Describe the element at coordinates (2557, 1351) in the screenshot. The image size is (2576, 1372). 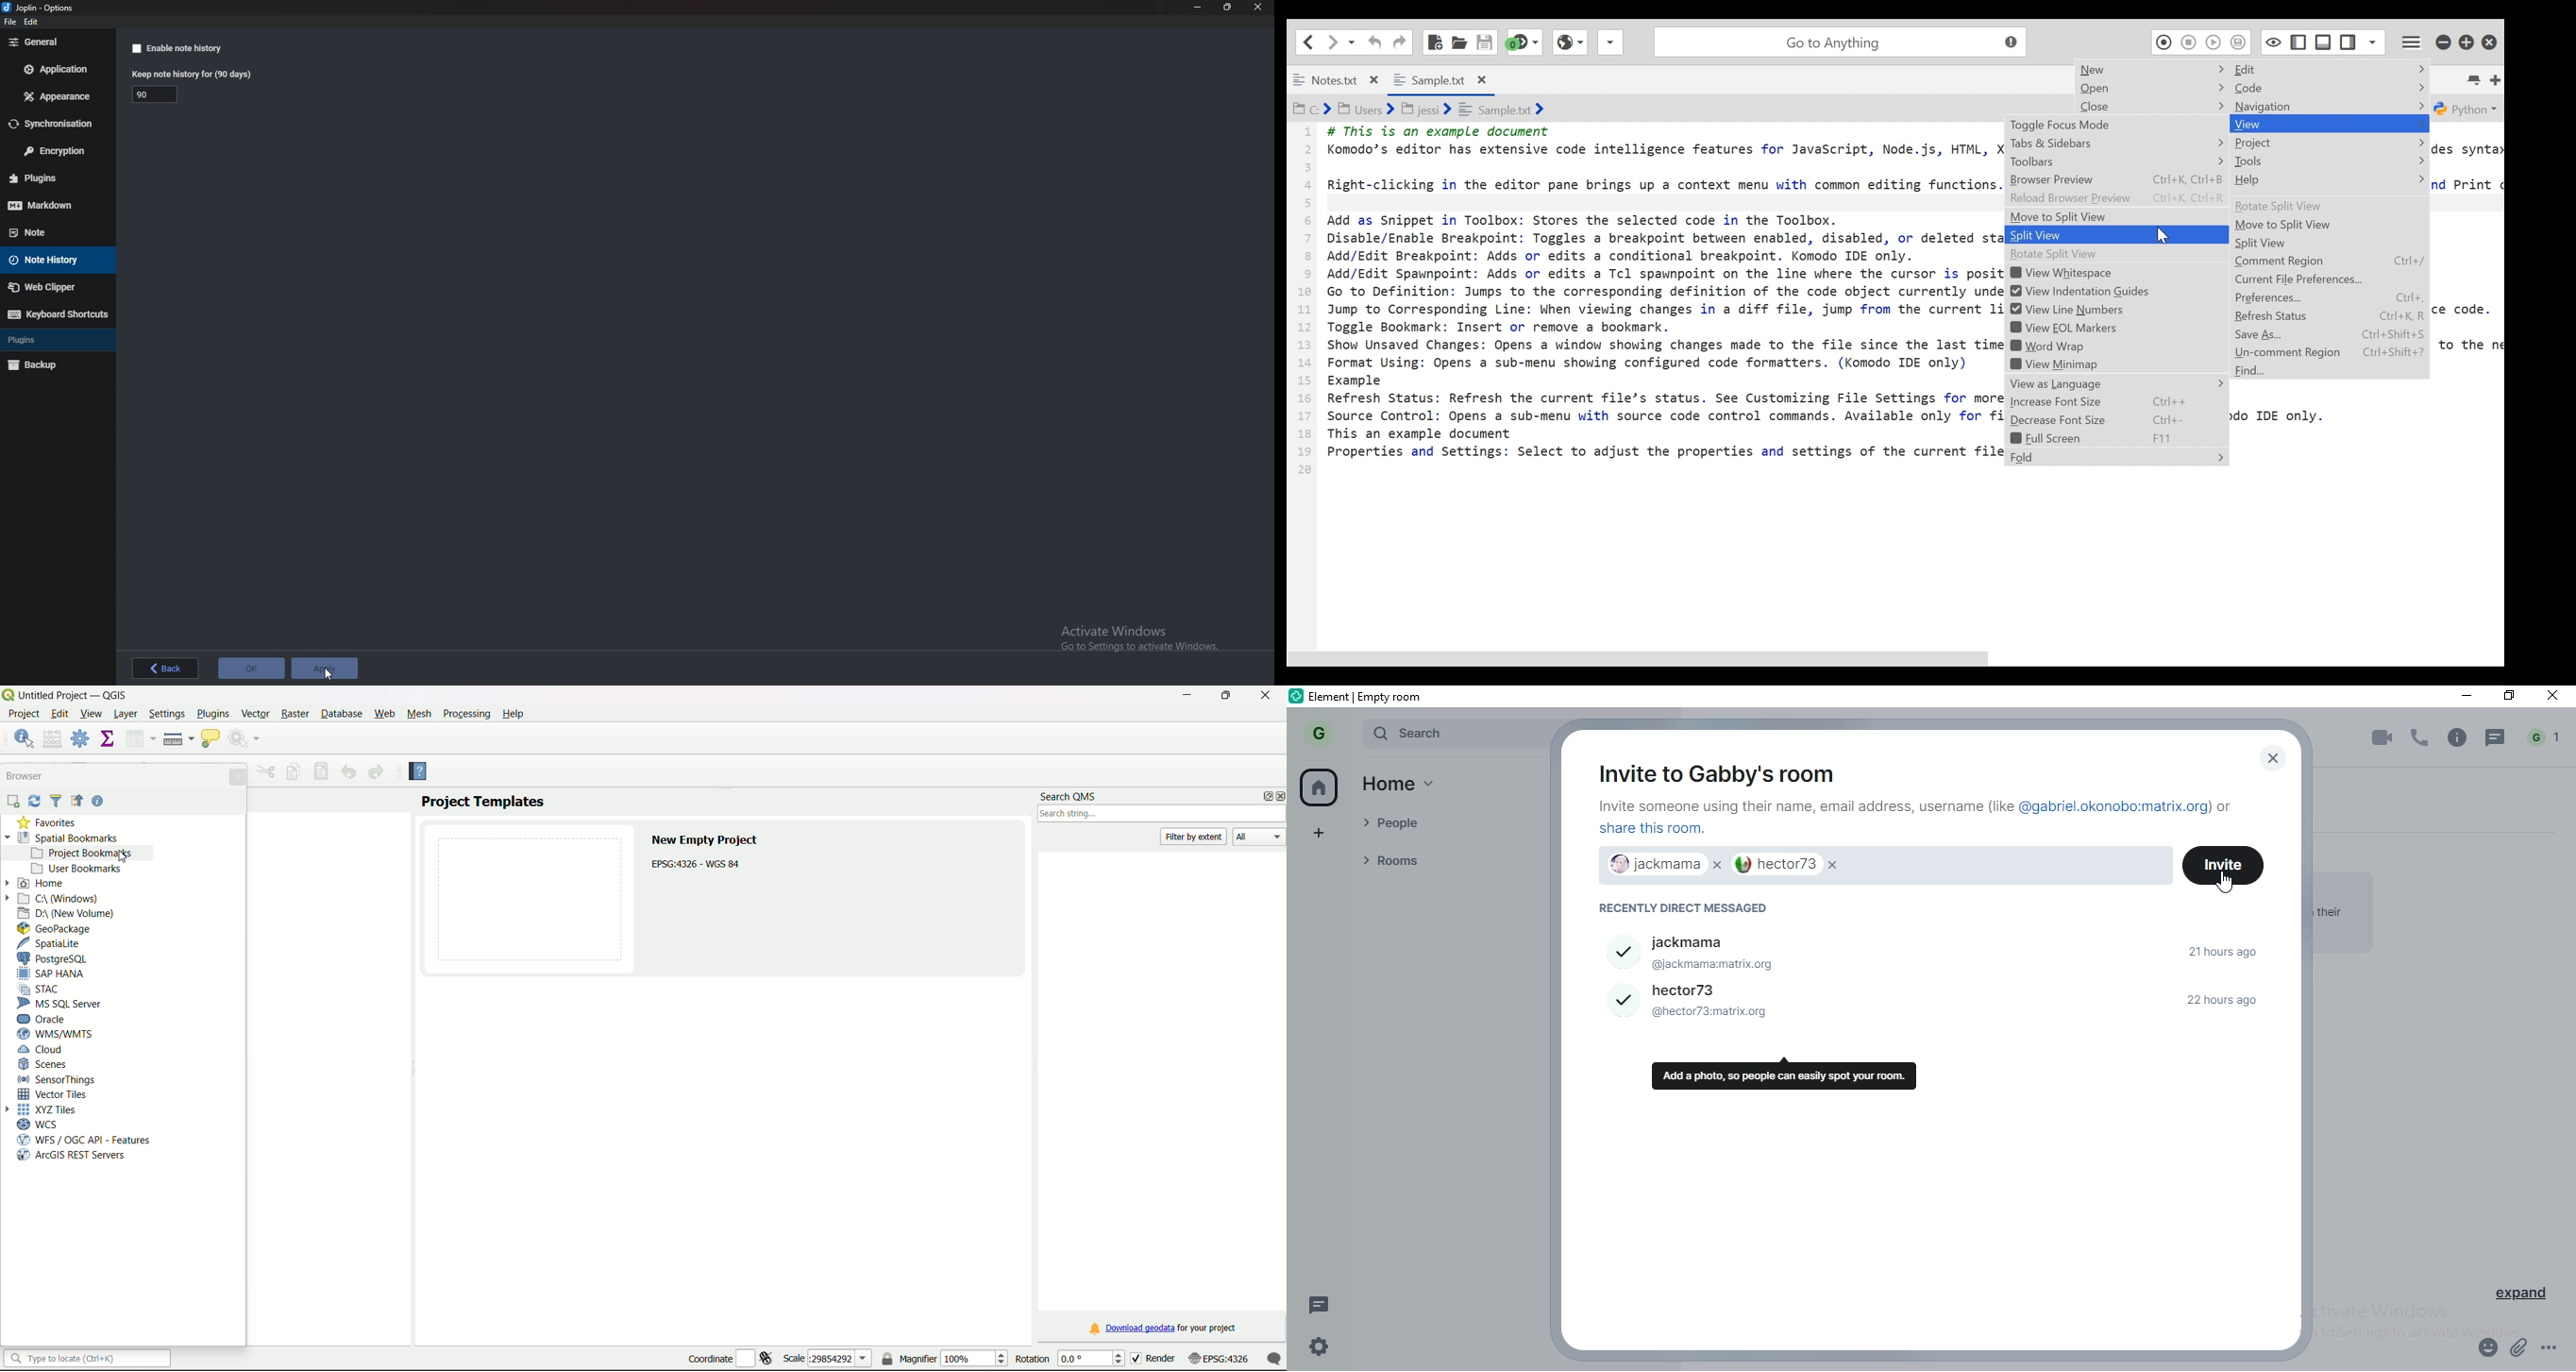
I see `options` at that location.